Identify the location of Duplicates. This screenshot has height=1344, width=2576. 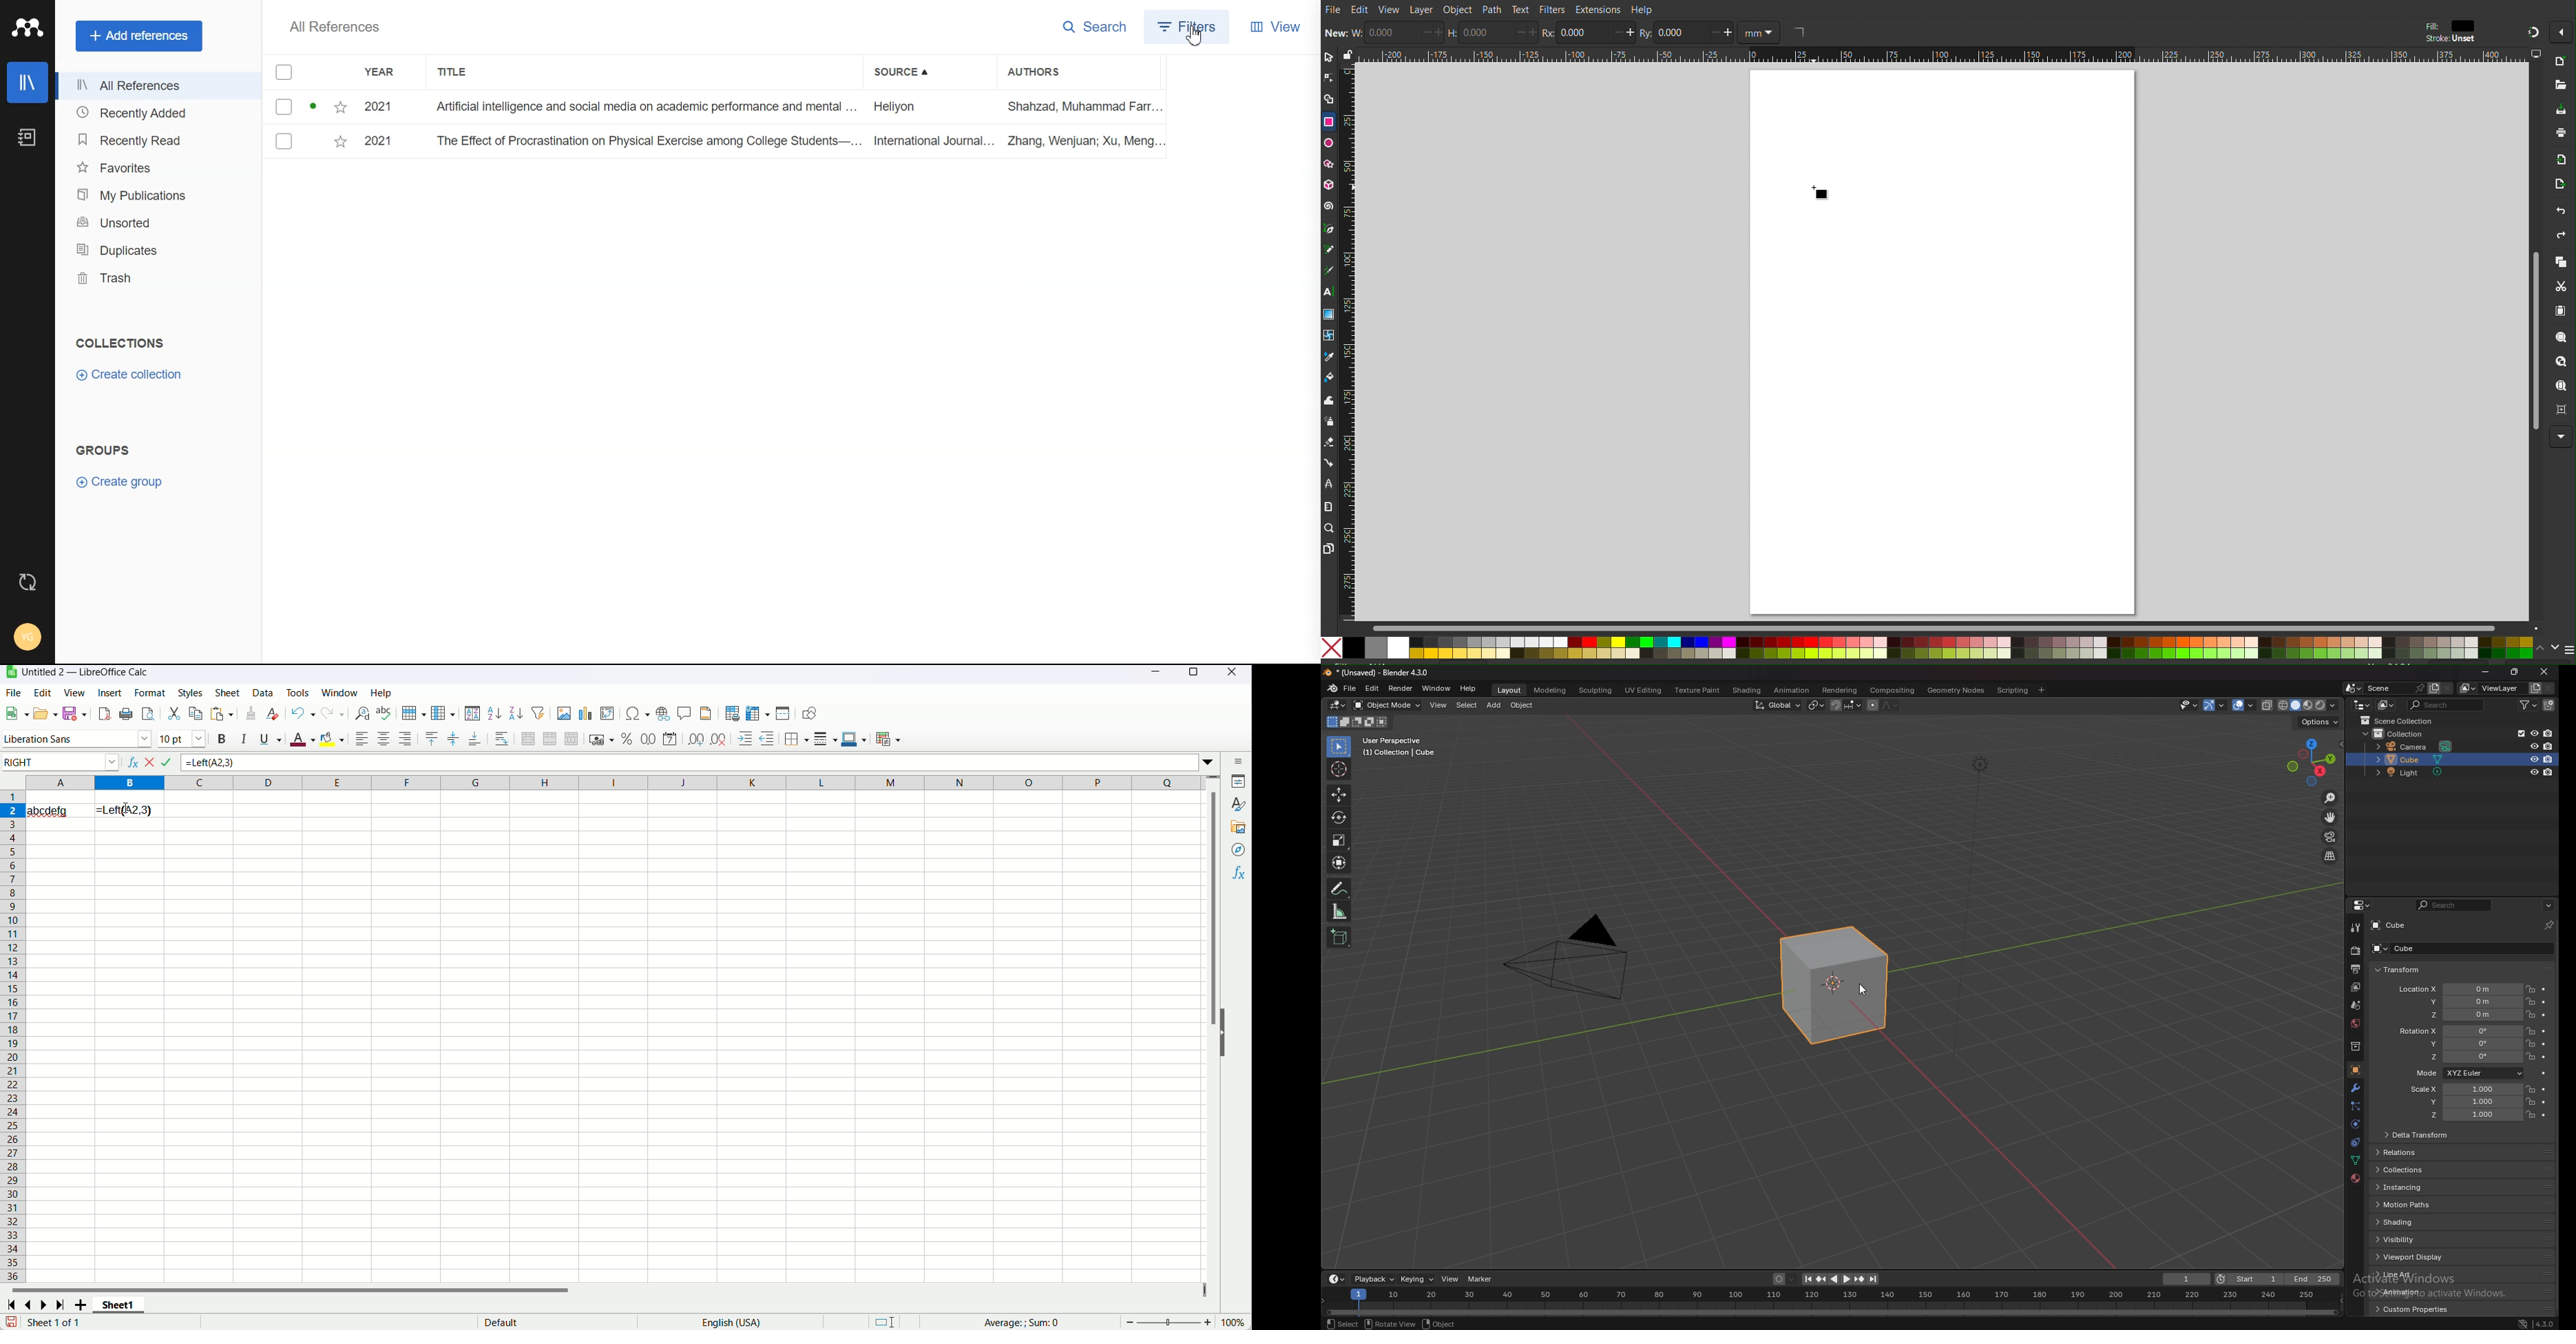
(148, 250).